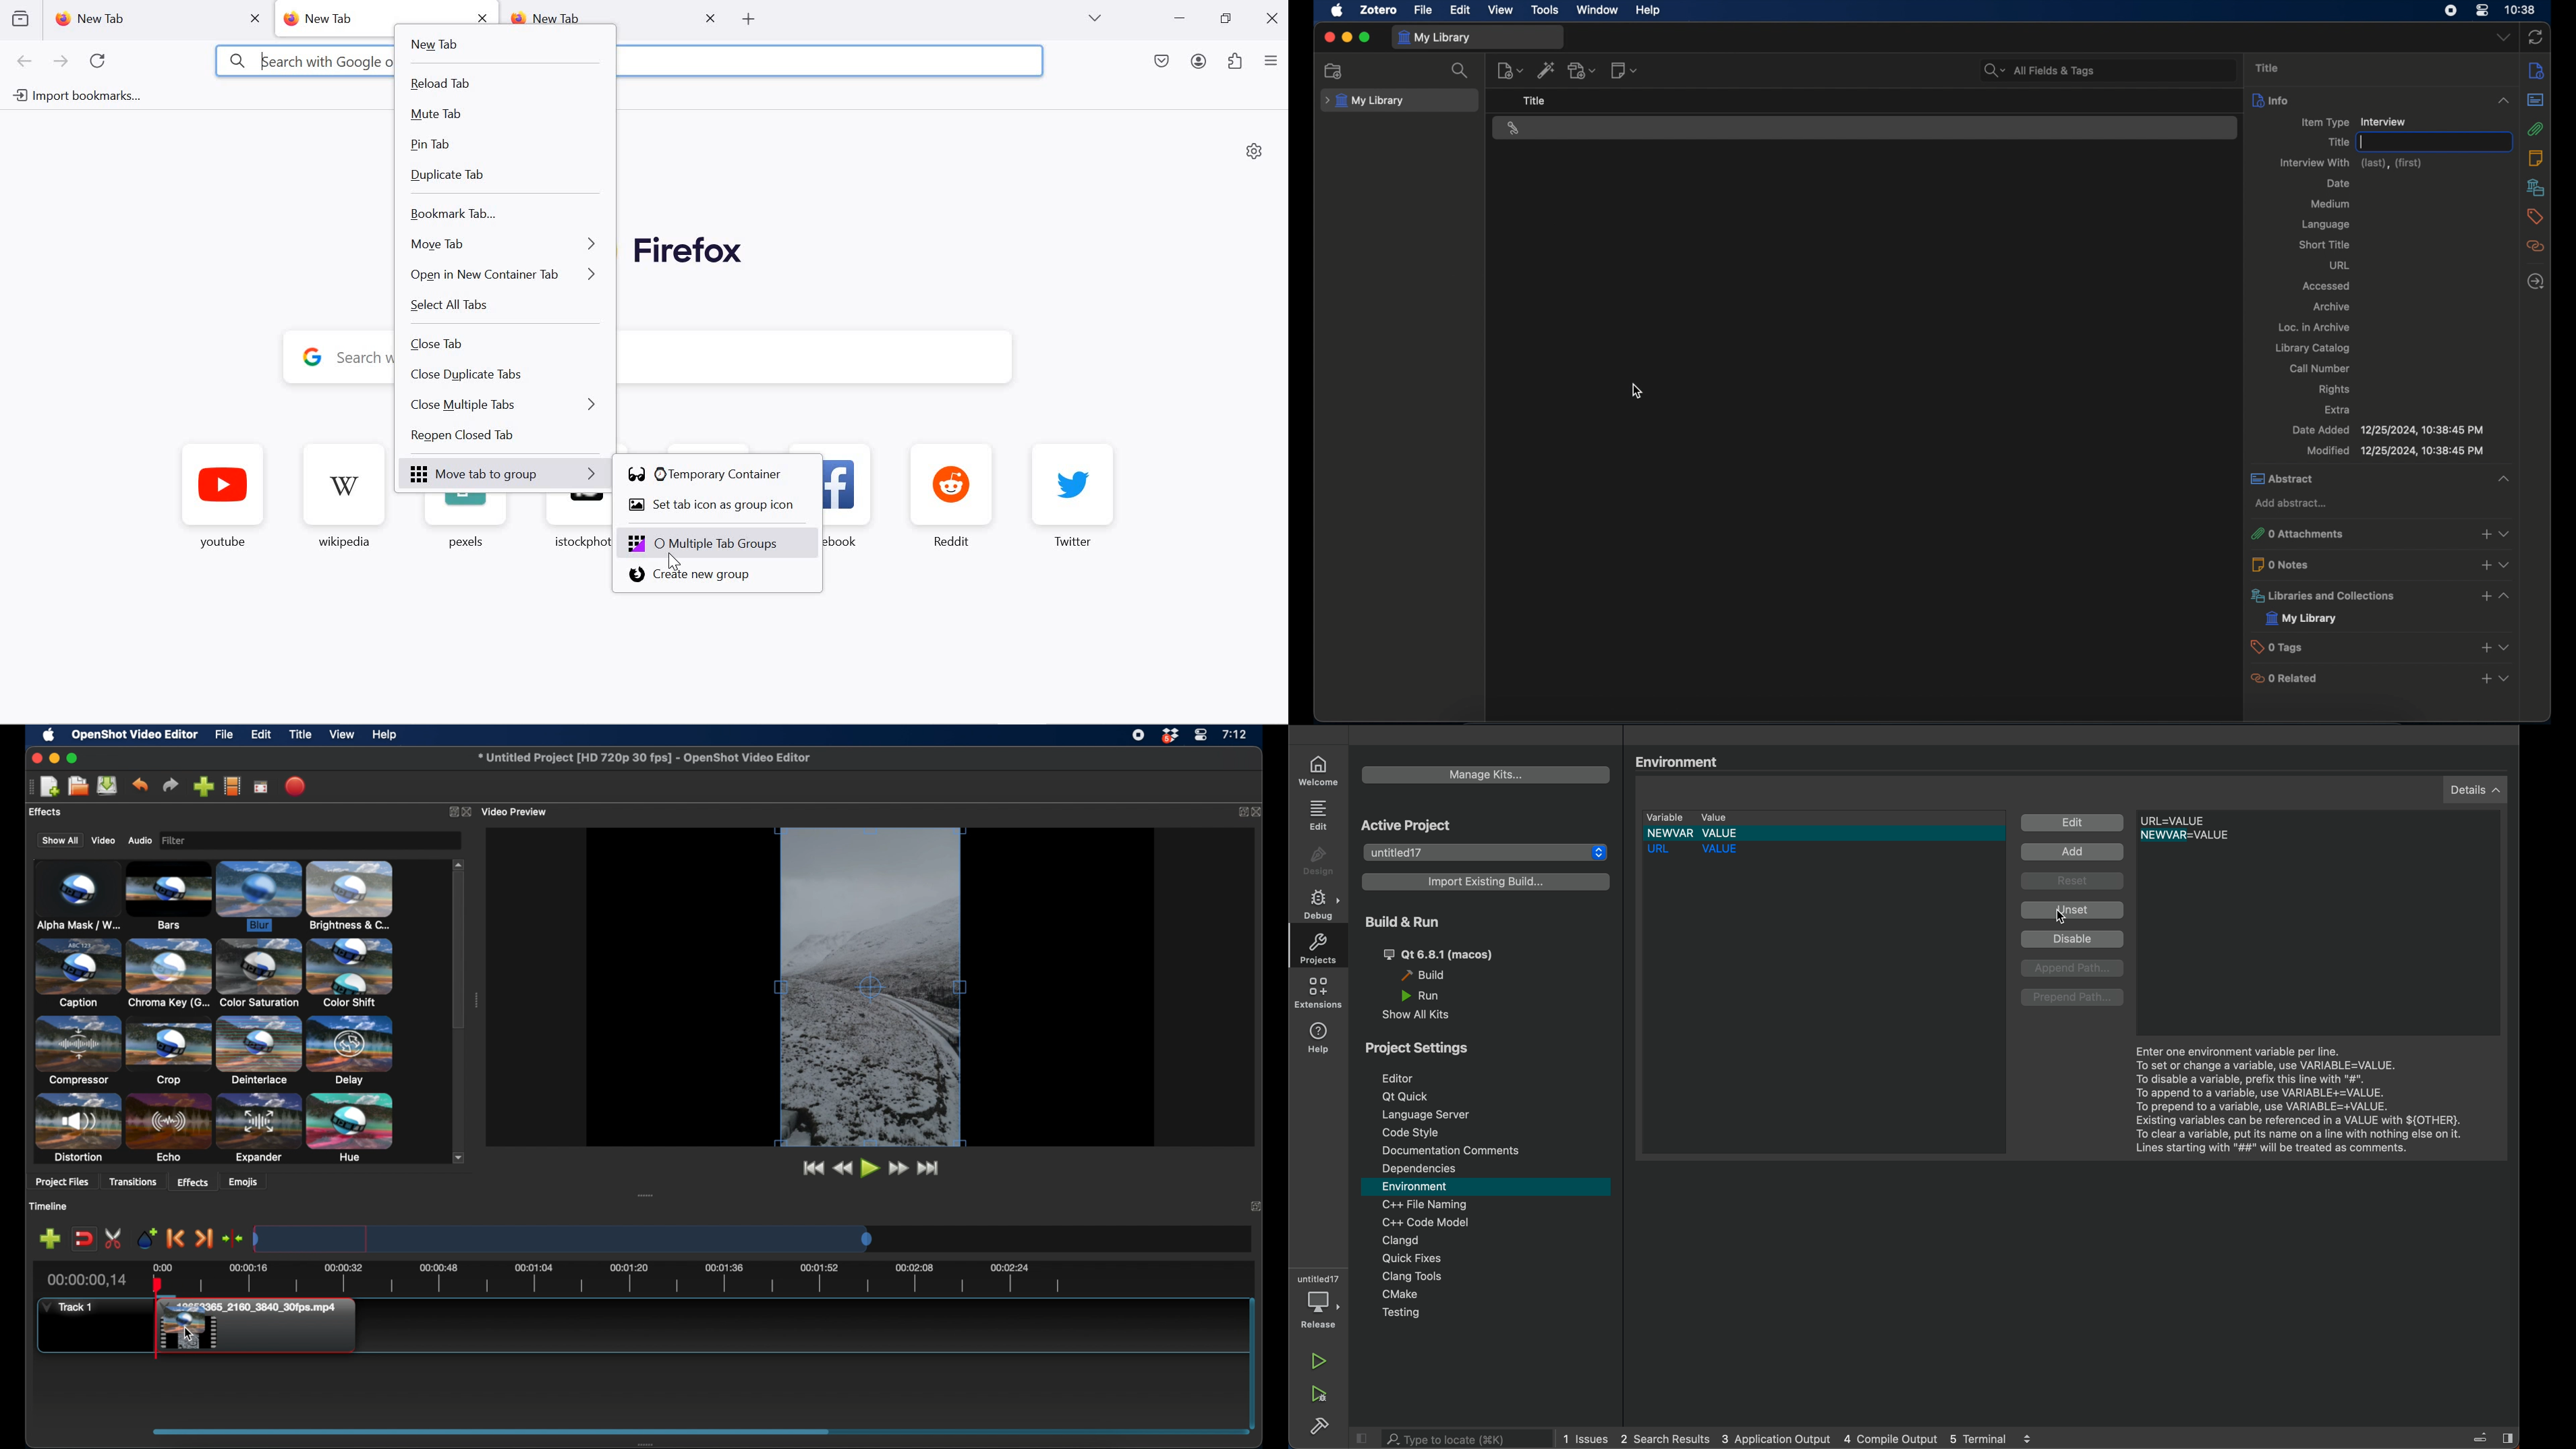 This screenshot has width=2576, height=1456. What do you see at coordinates (98, 61) in the screenshot?
I see `refresh` at bounding box center [98, 61].